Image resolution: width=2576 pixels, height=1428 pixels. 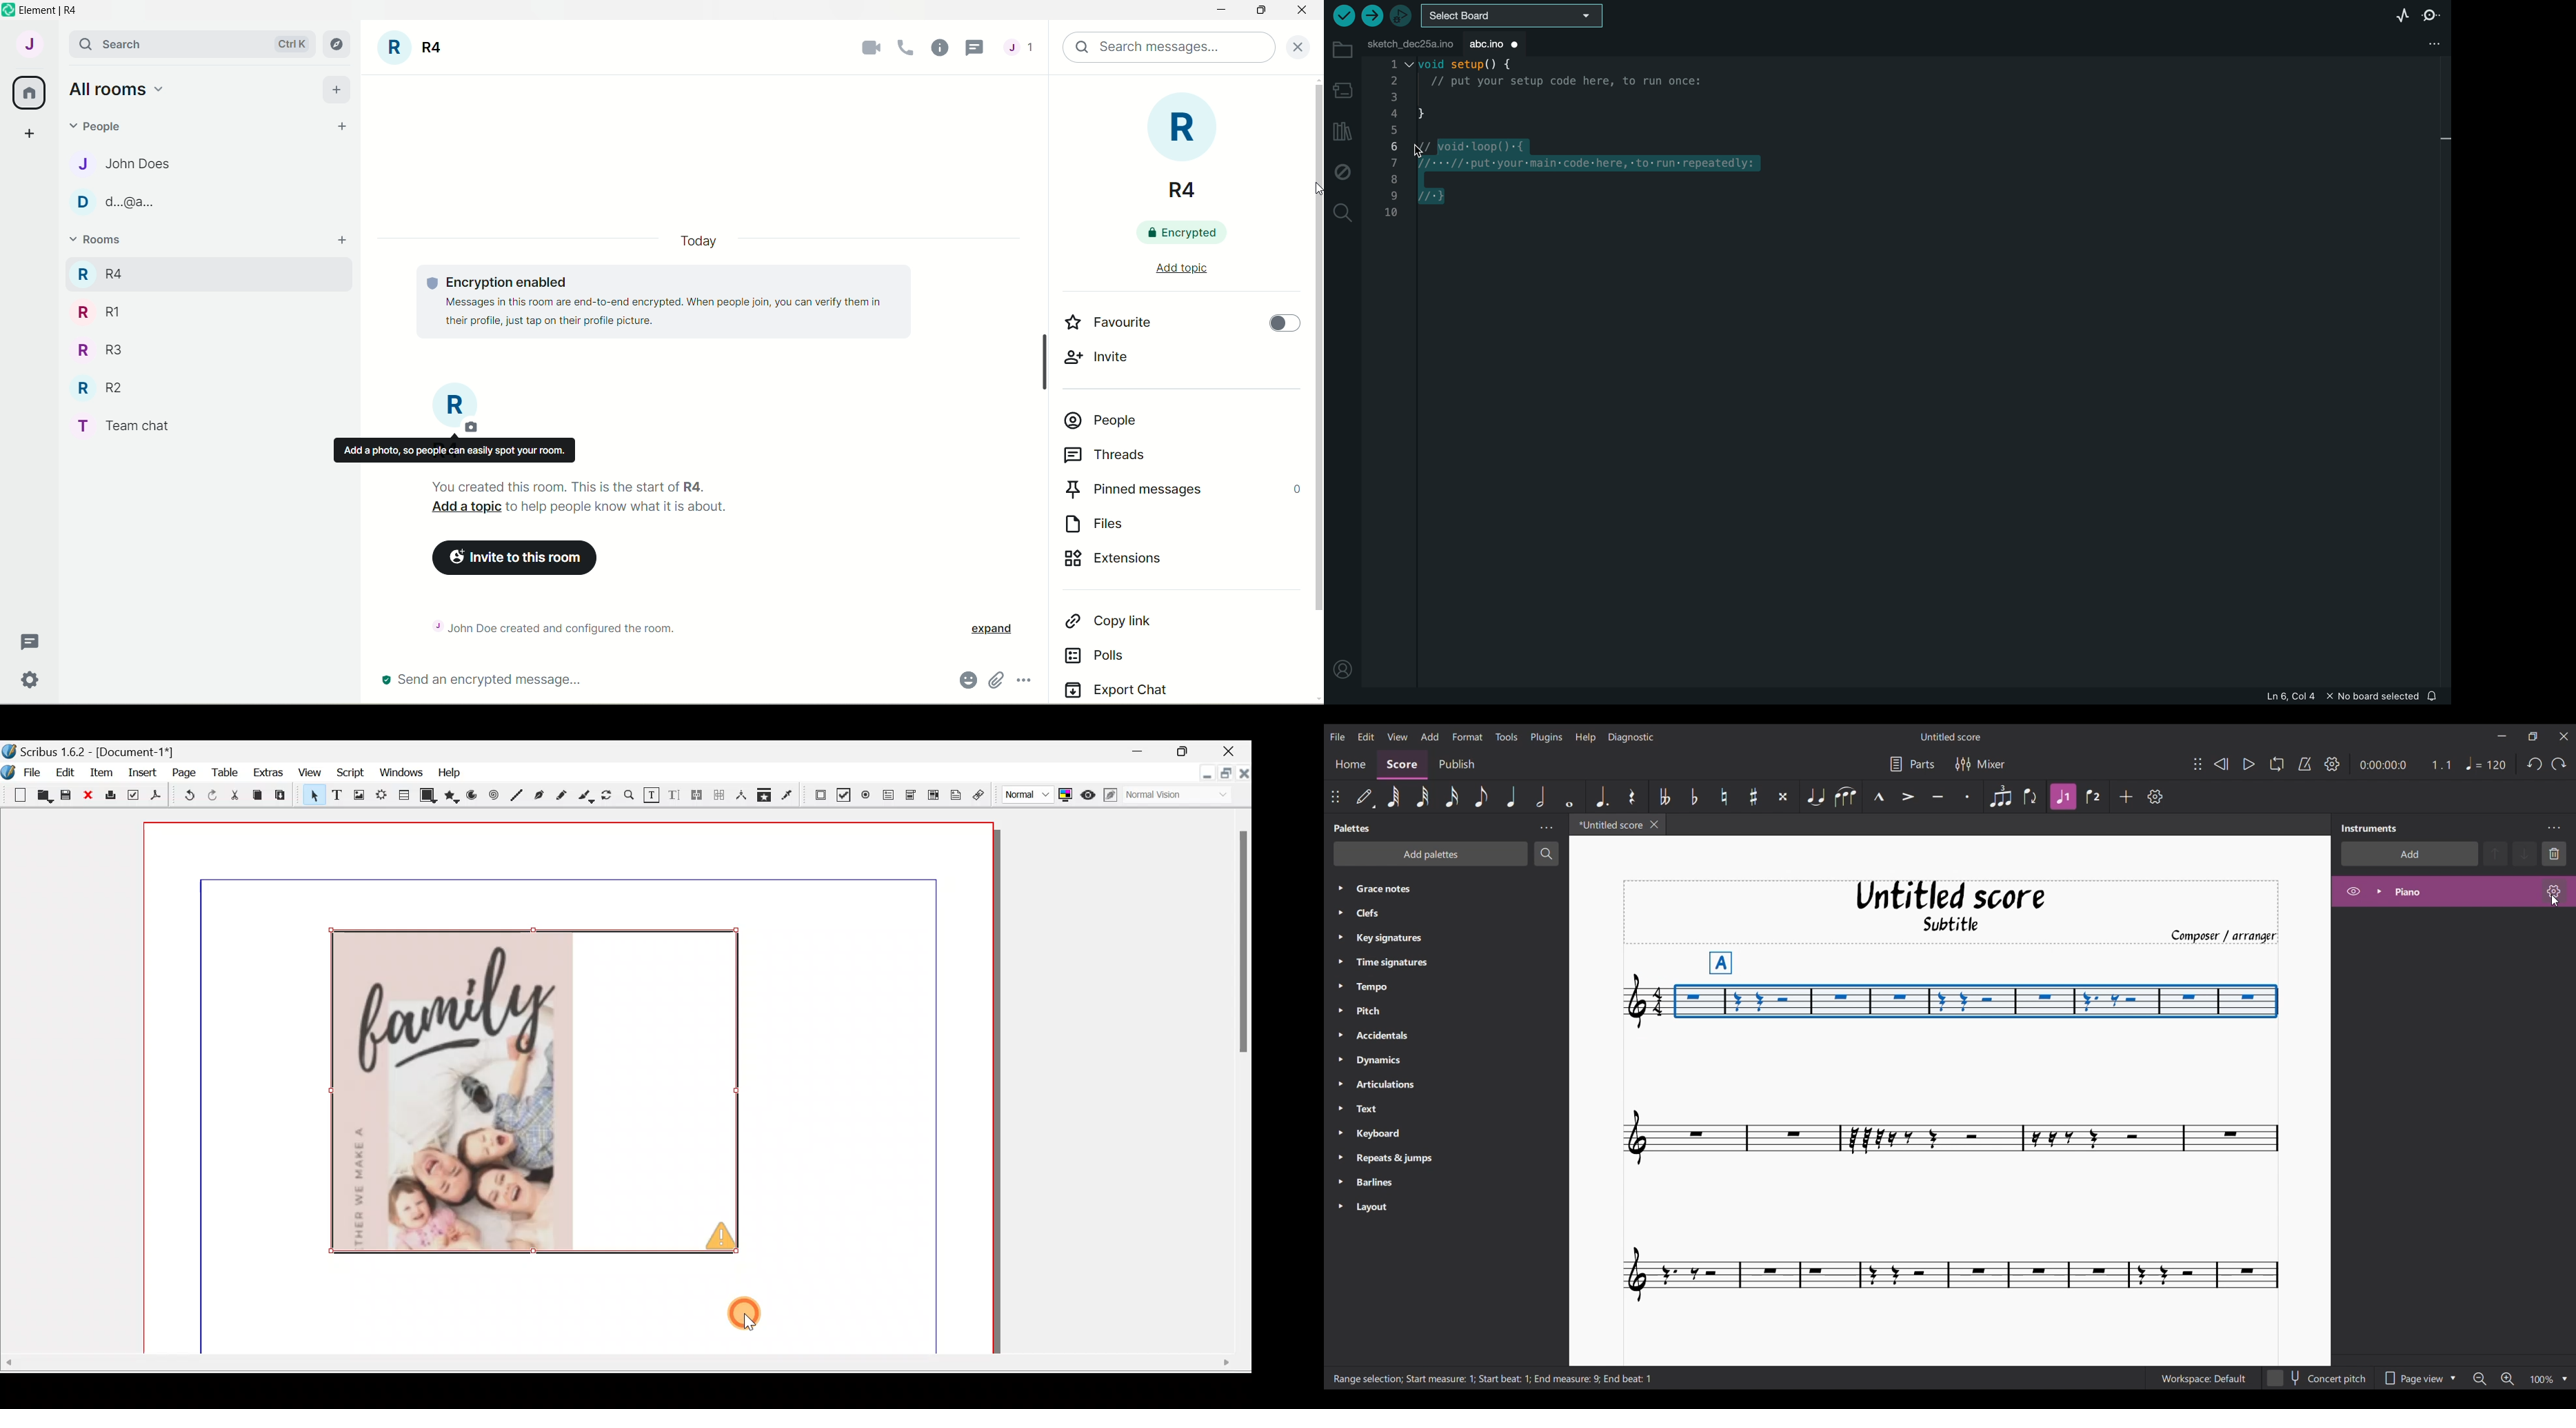 What do you see at coordinates (68, 796) in the screenshot?
I see `Save` at bounding box center [68, 796].